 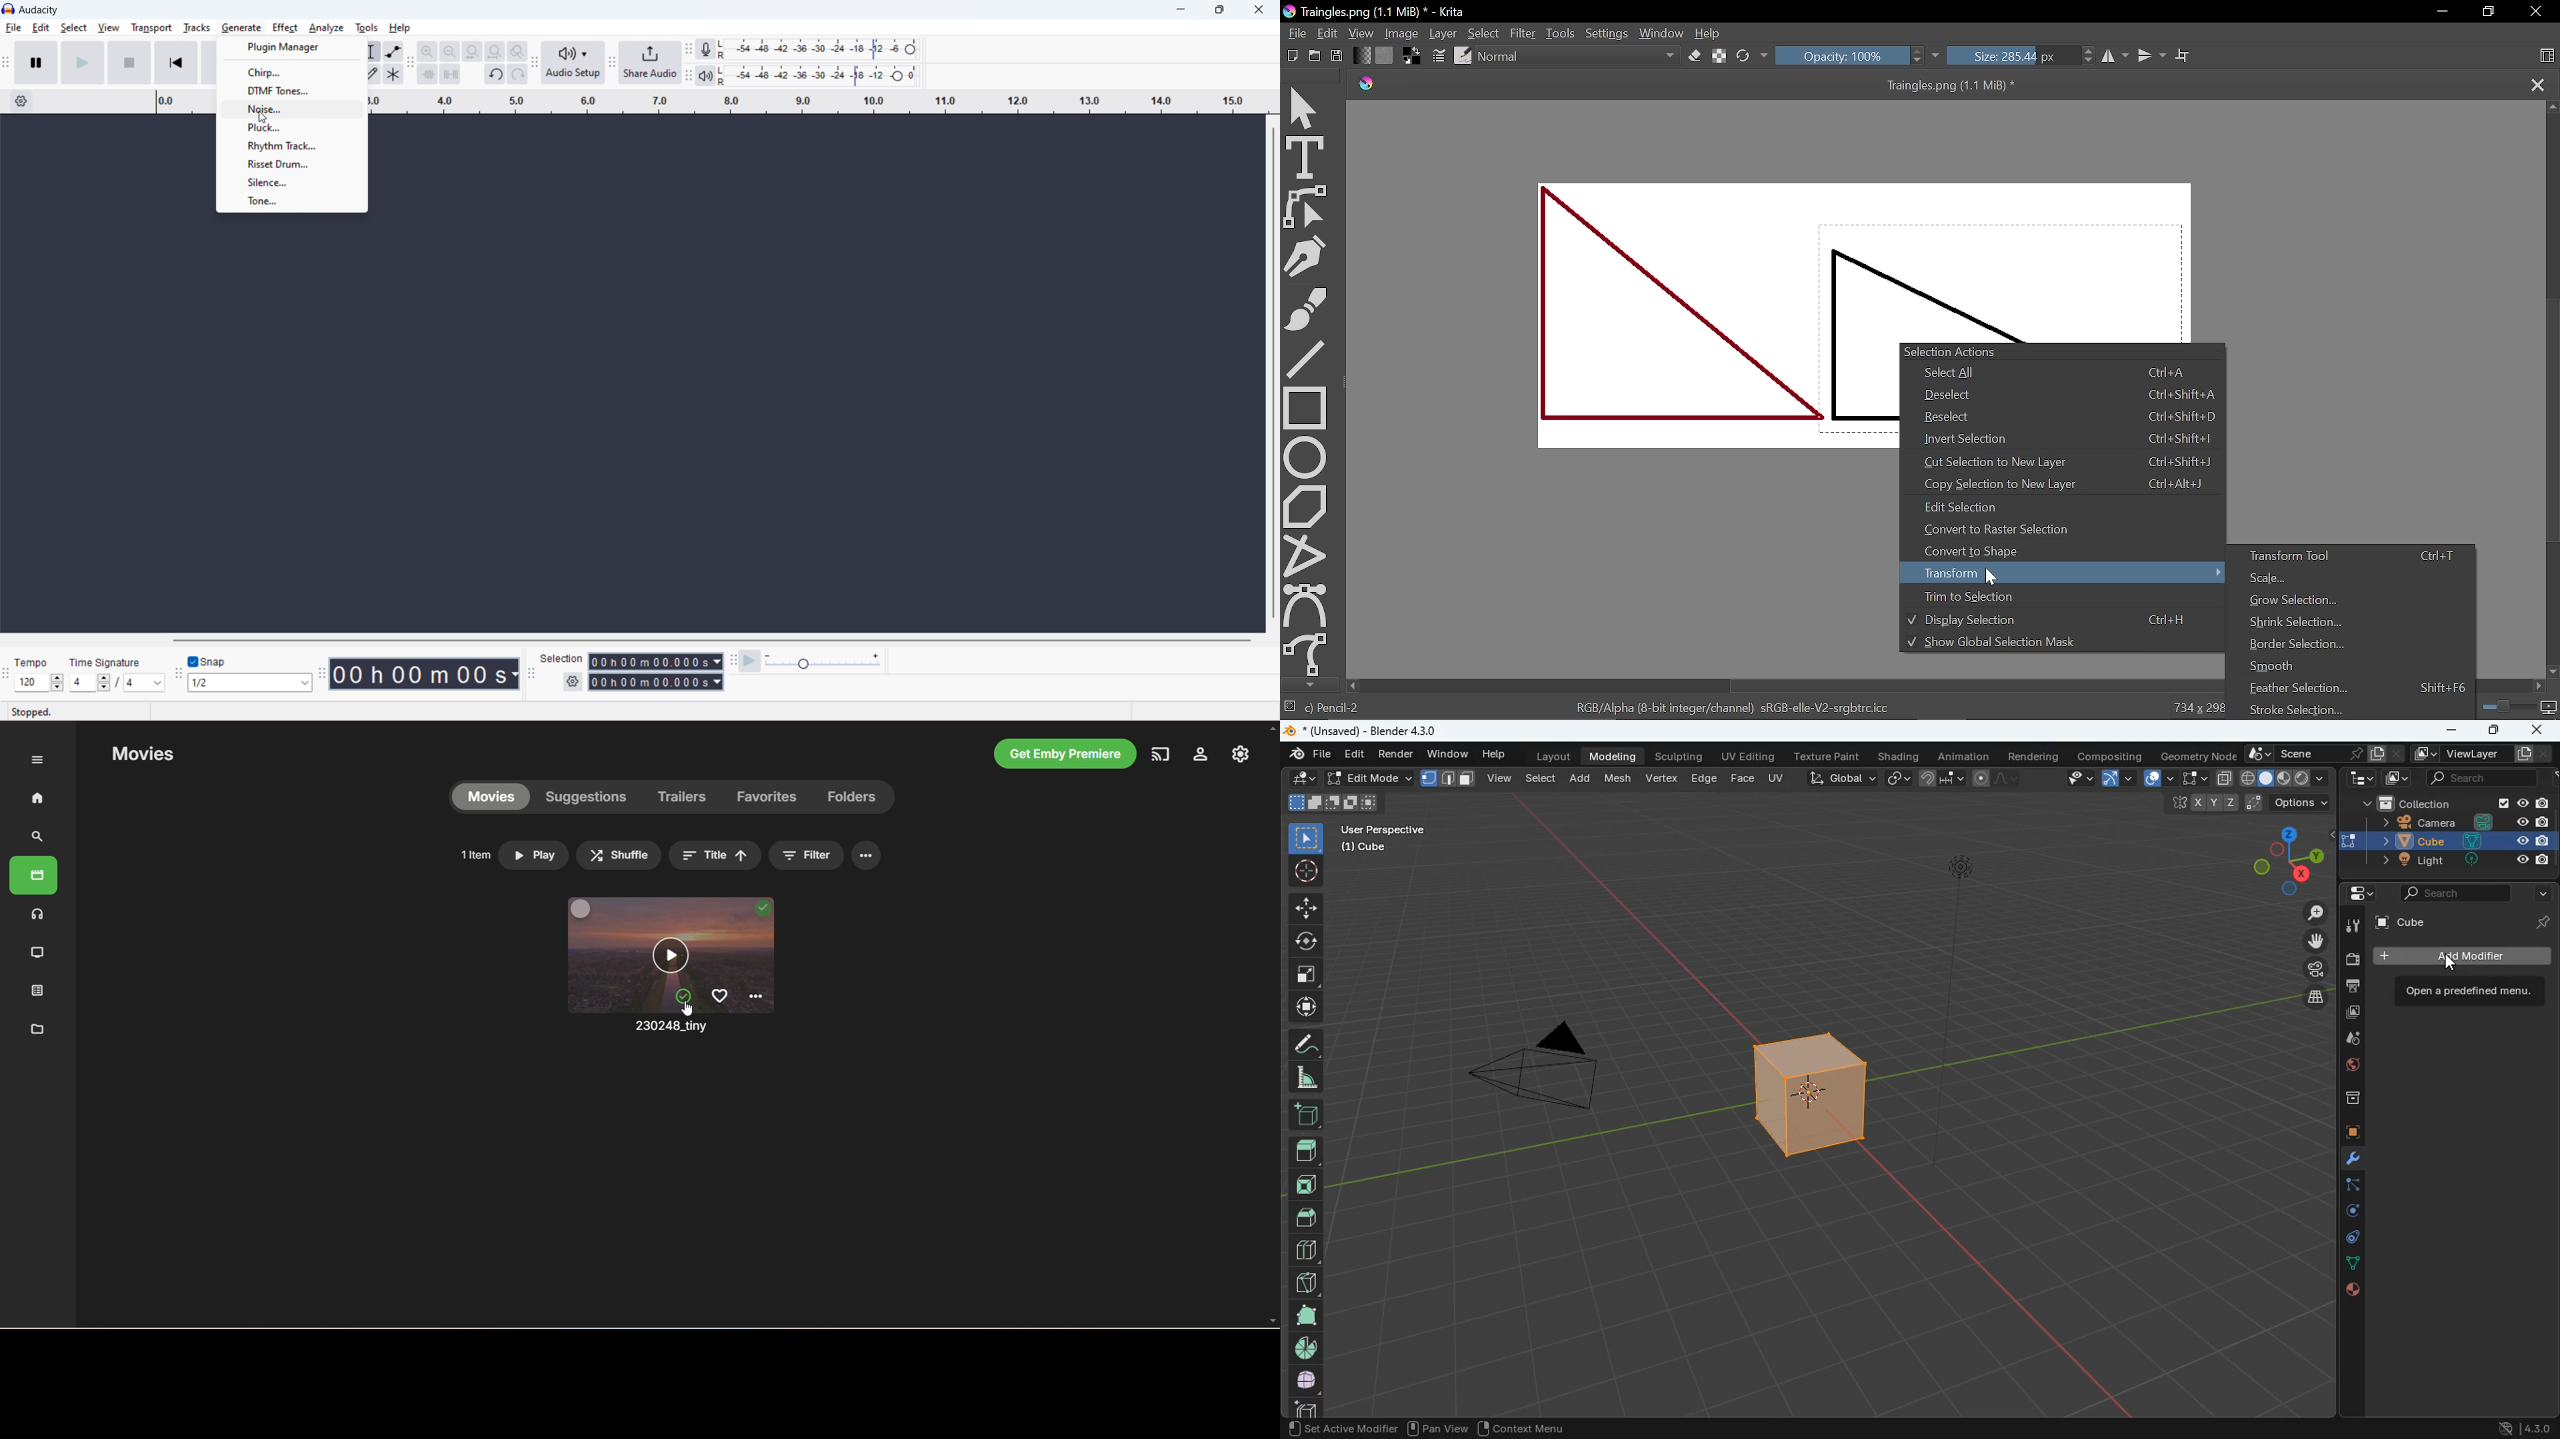 I want to click on share audio, so click(x=650, y=63).